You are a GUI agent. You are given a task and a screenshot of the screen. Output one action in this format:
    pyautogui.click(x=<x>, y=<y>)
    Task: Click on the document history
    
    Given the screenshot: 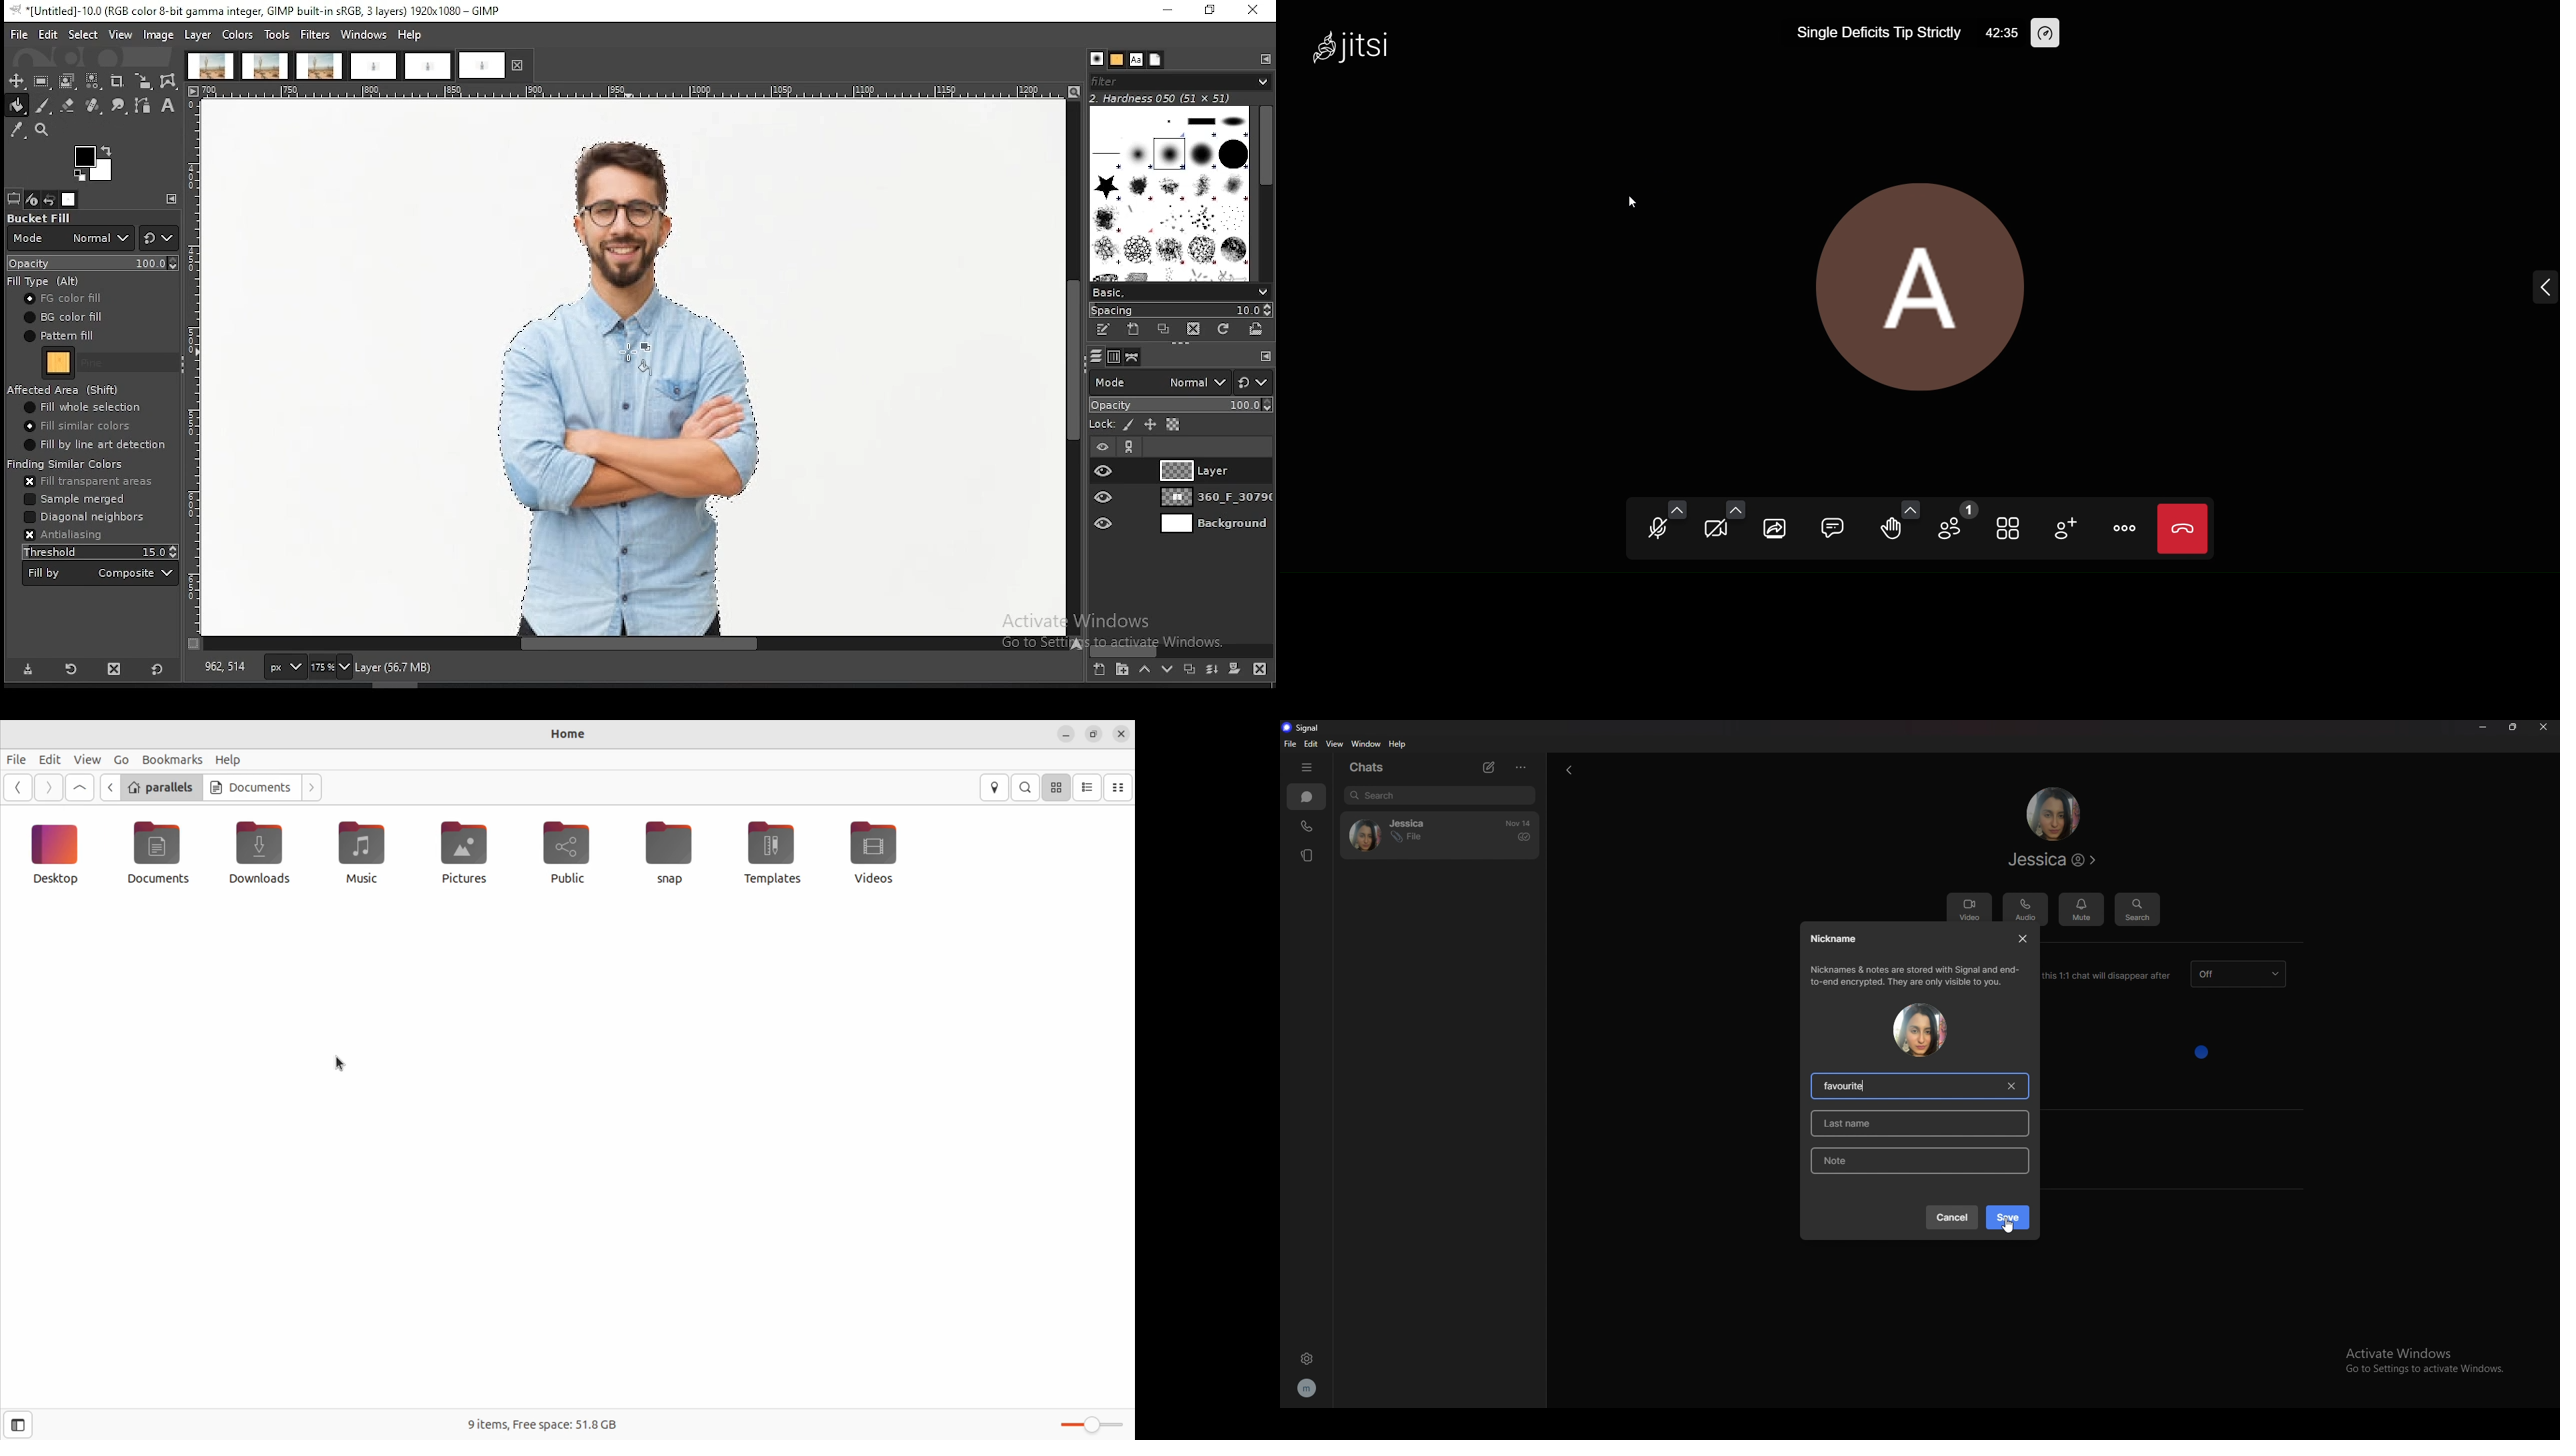 What is the action you would take?
    pyautogui.click(x=1156, y=59)
    